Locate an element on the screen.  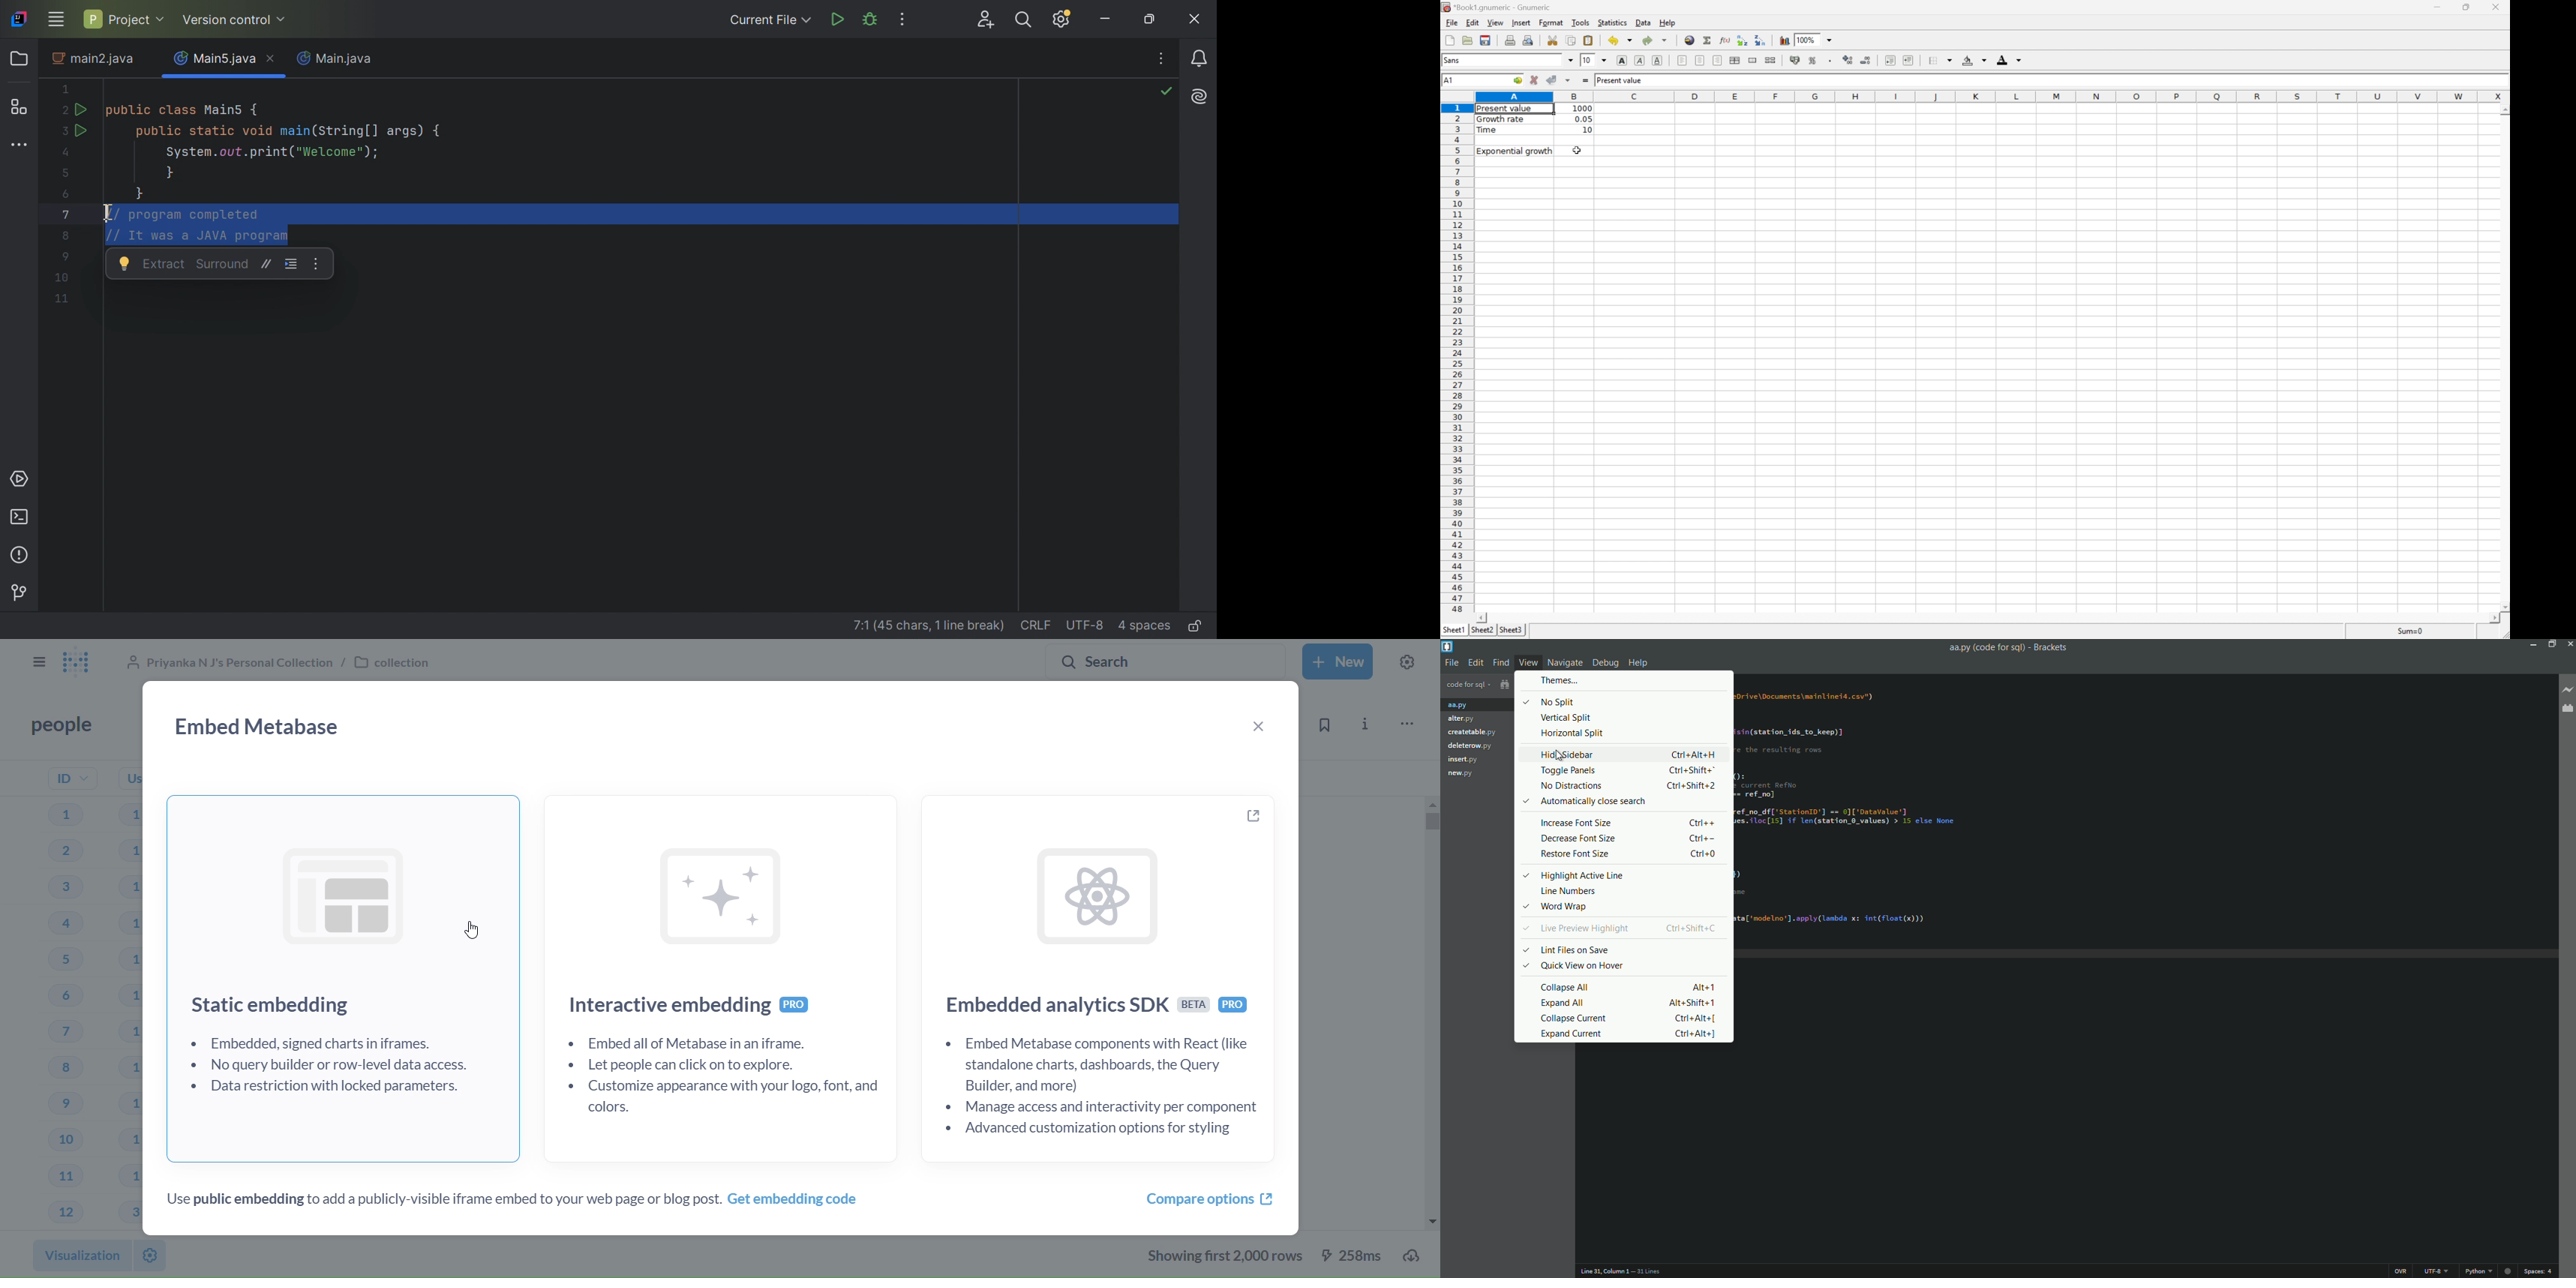
Current File is located at coordinates (771, 20).